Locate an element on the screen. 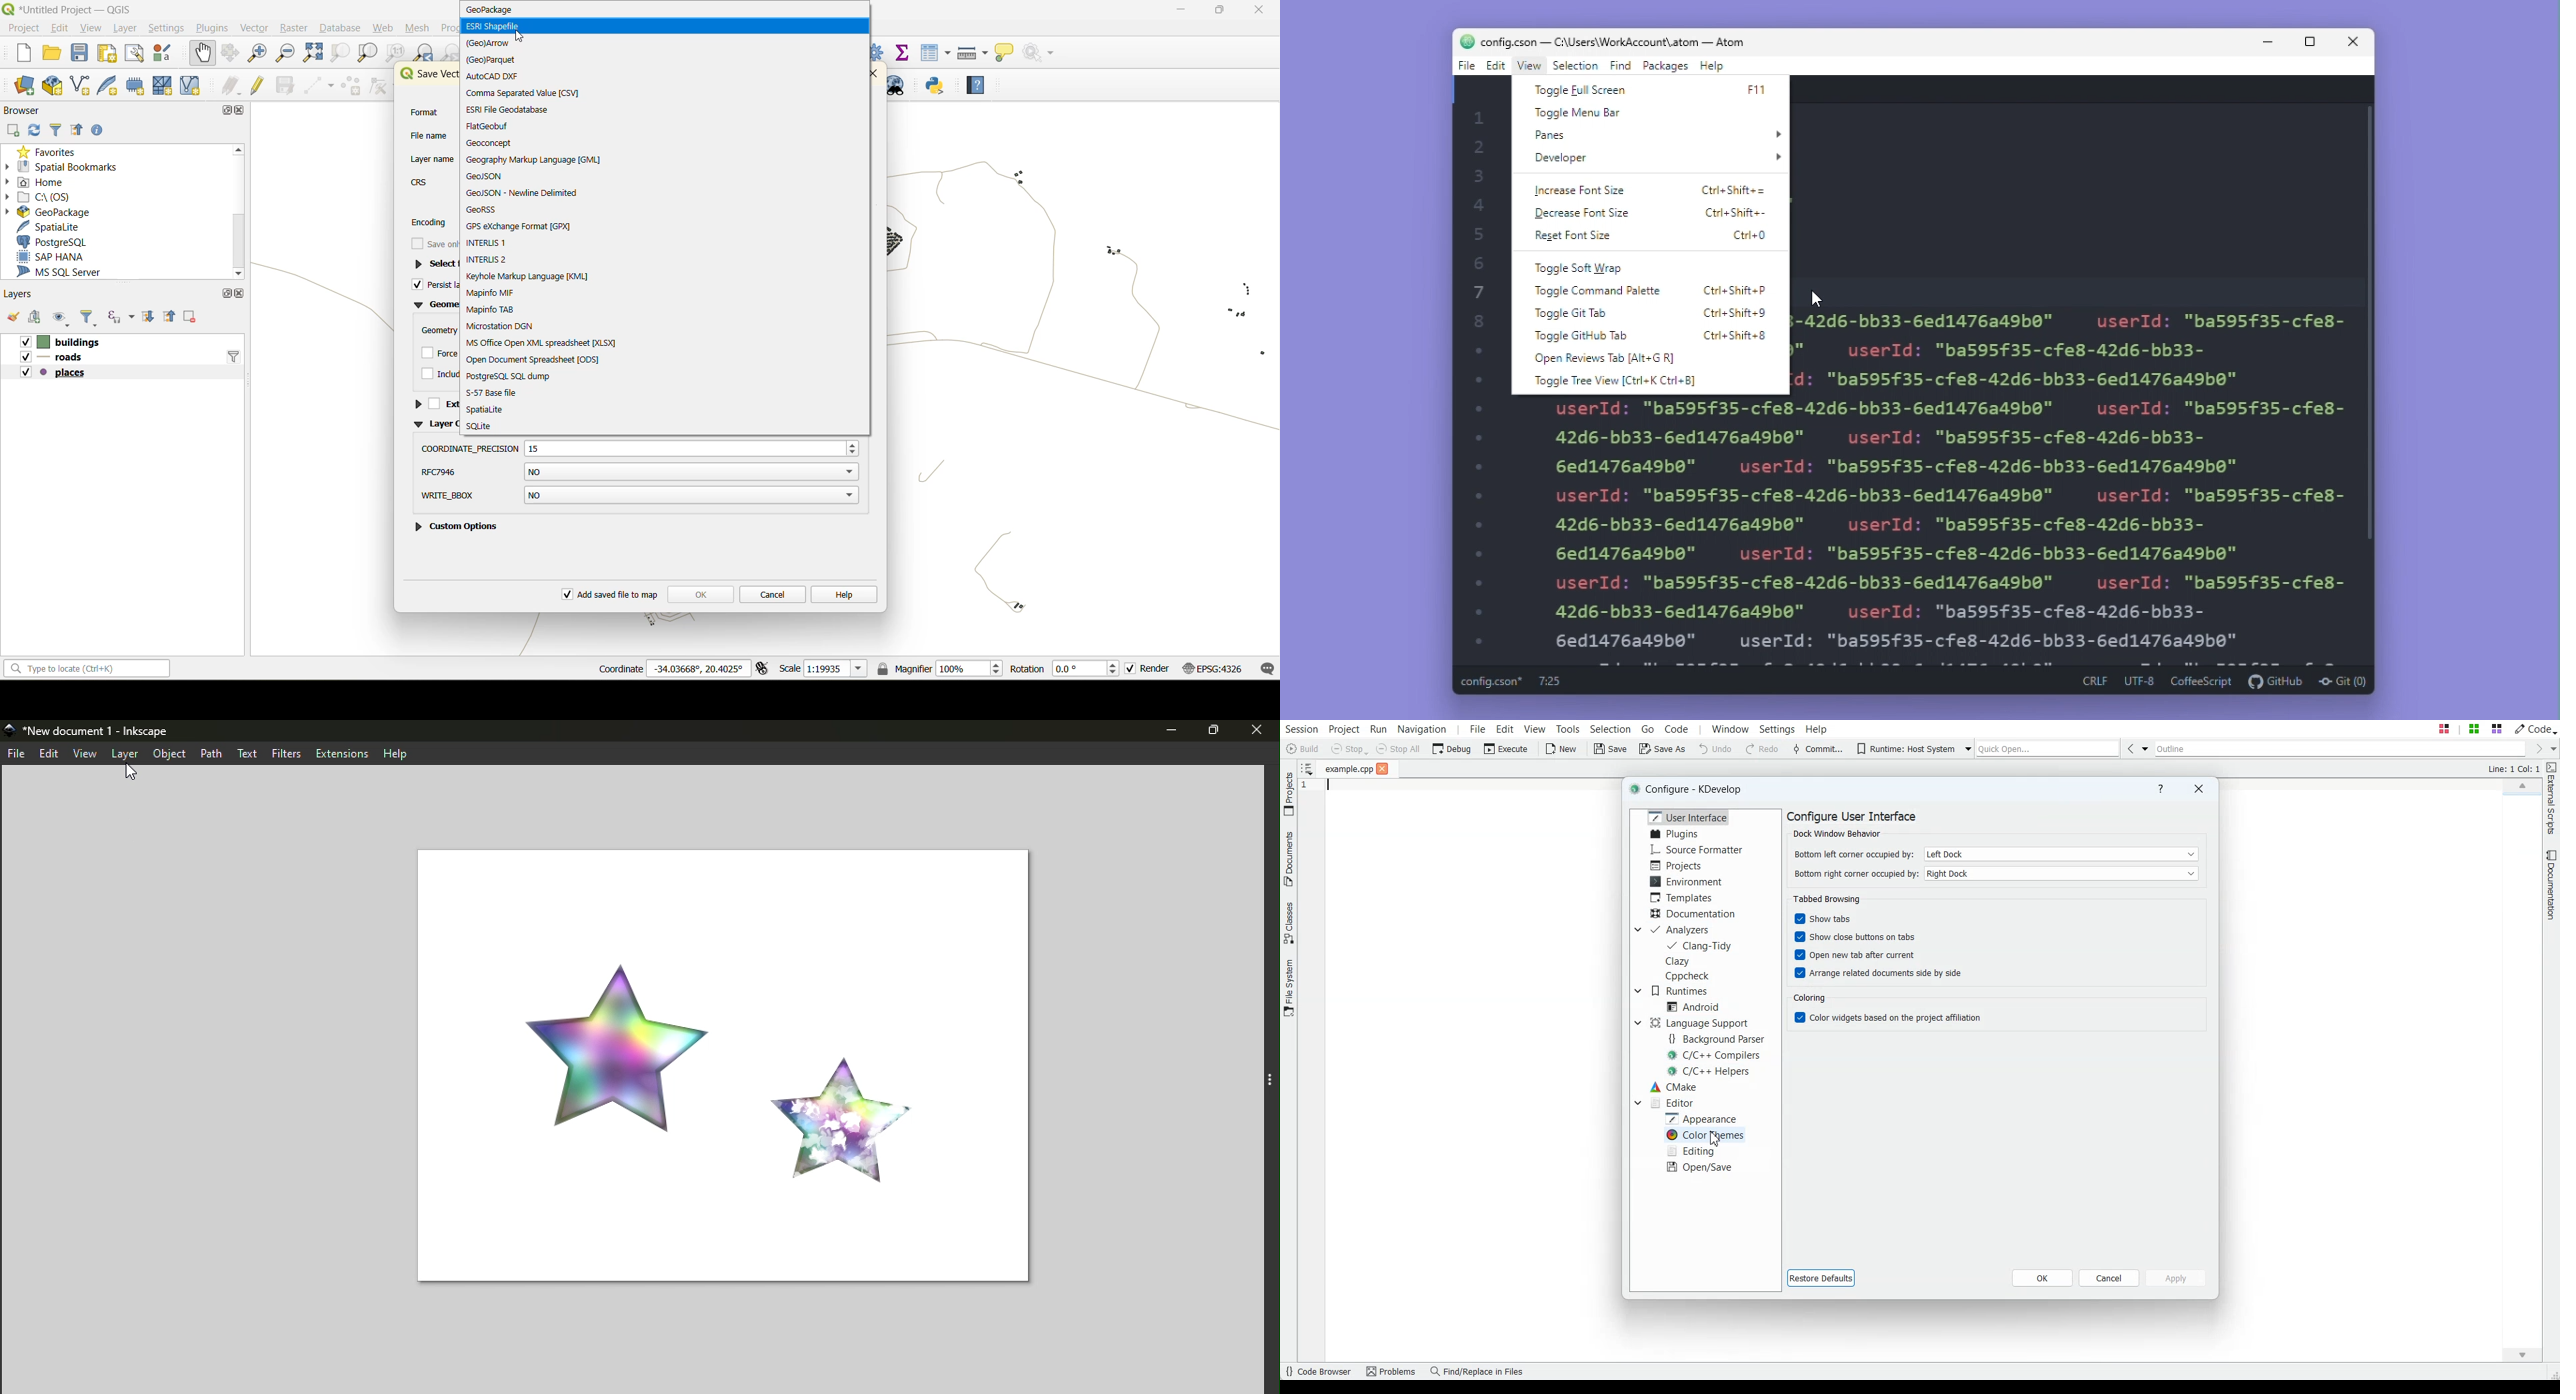 The height and width of the screenshot is (1400, 2576). Help is located at coordinates (1712, 65).